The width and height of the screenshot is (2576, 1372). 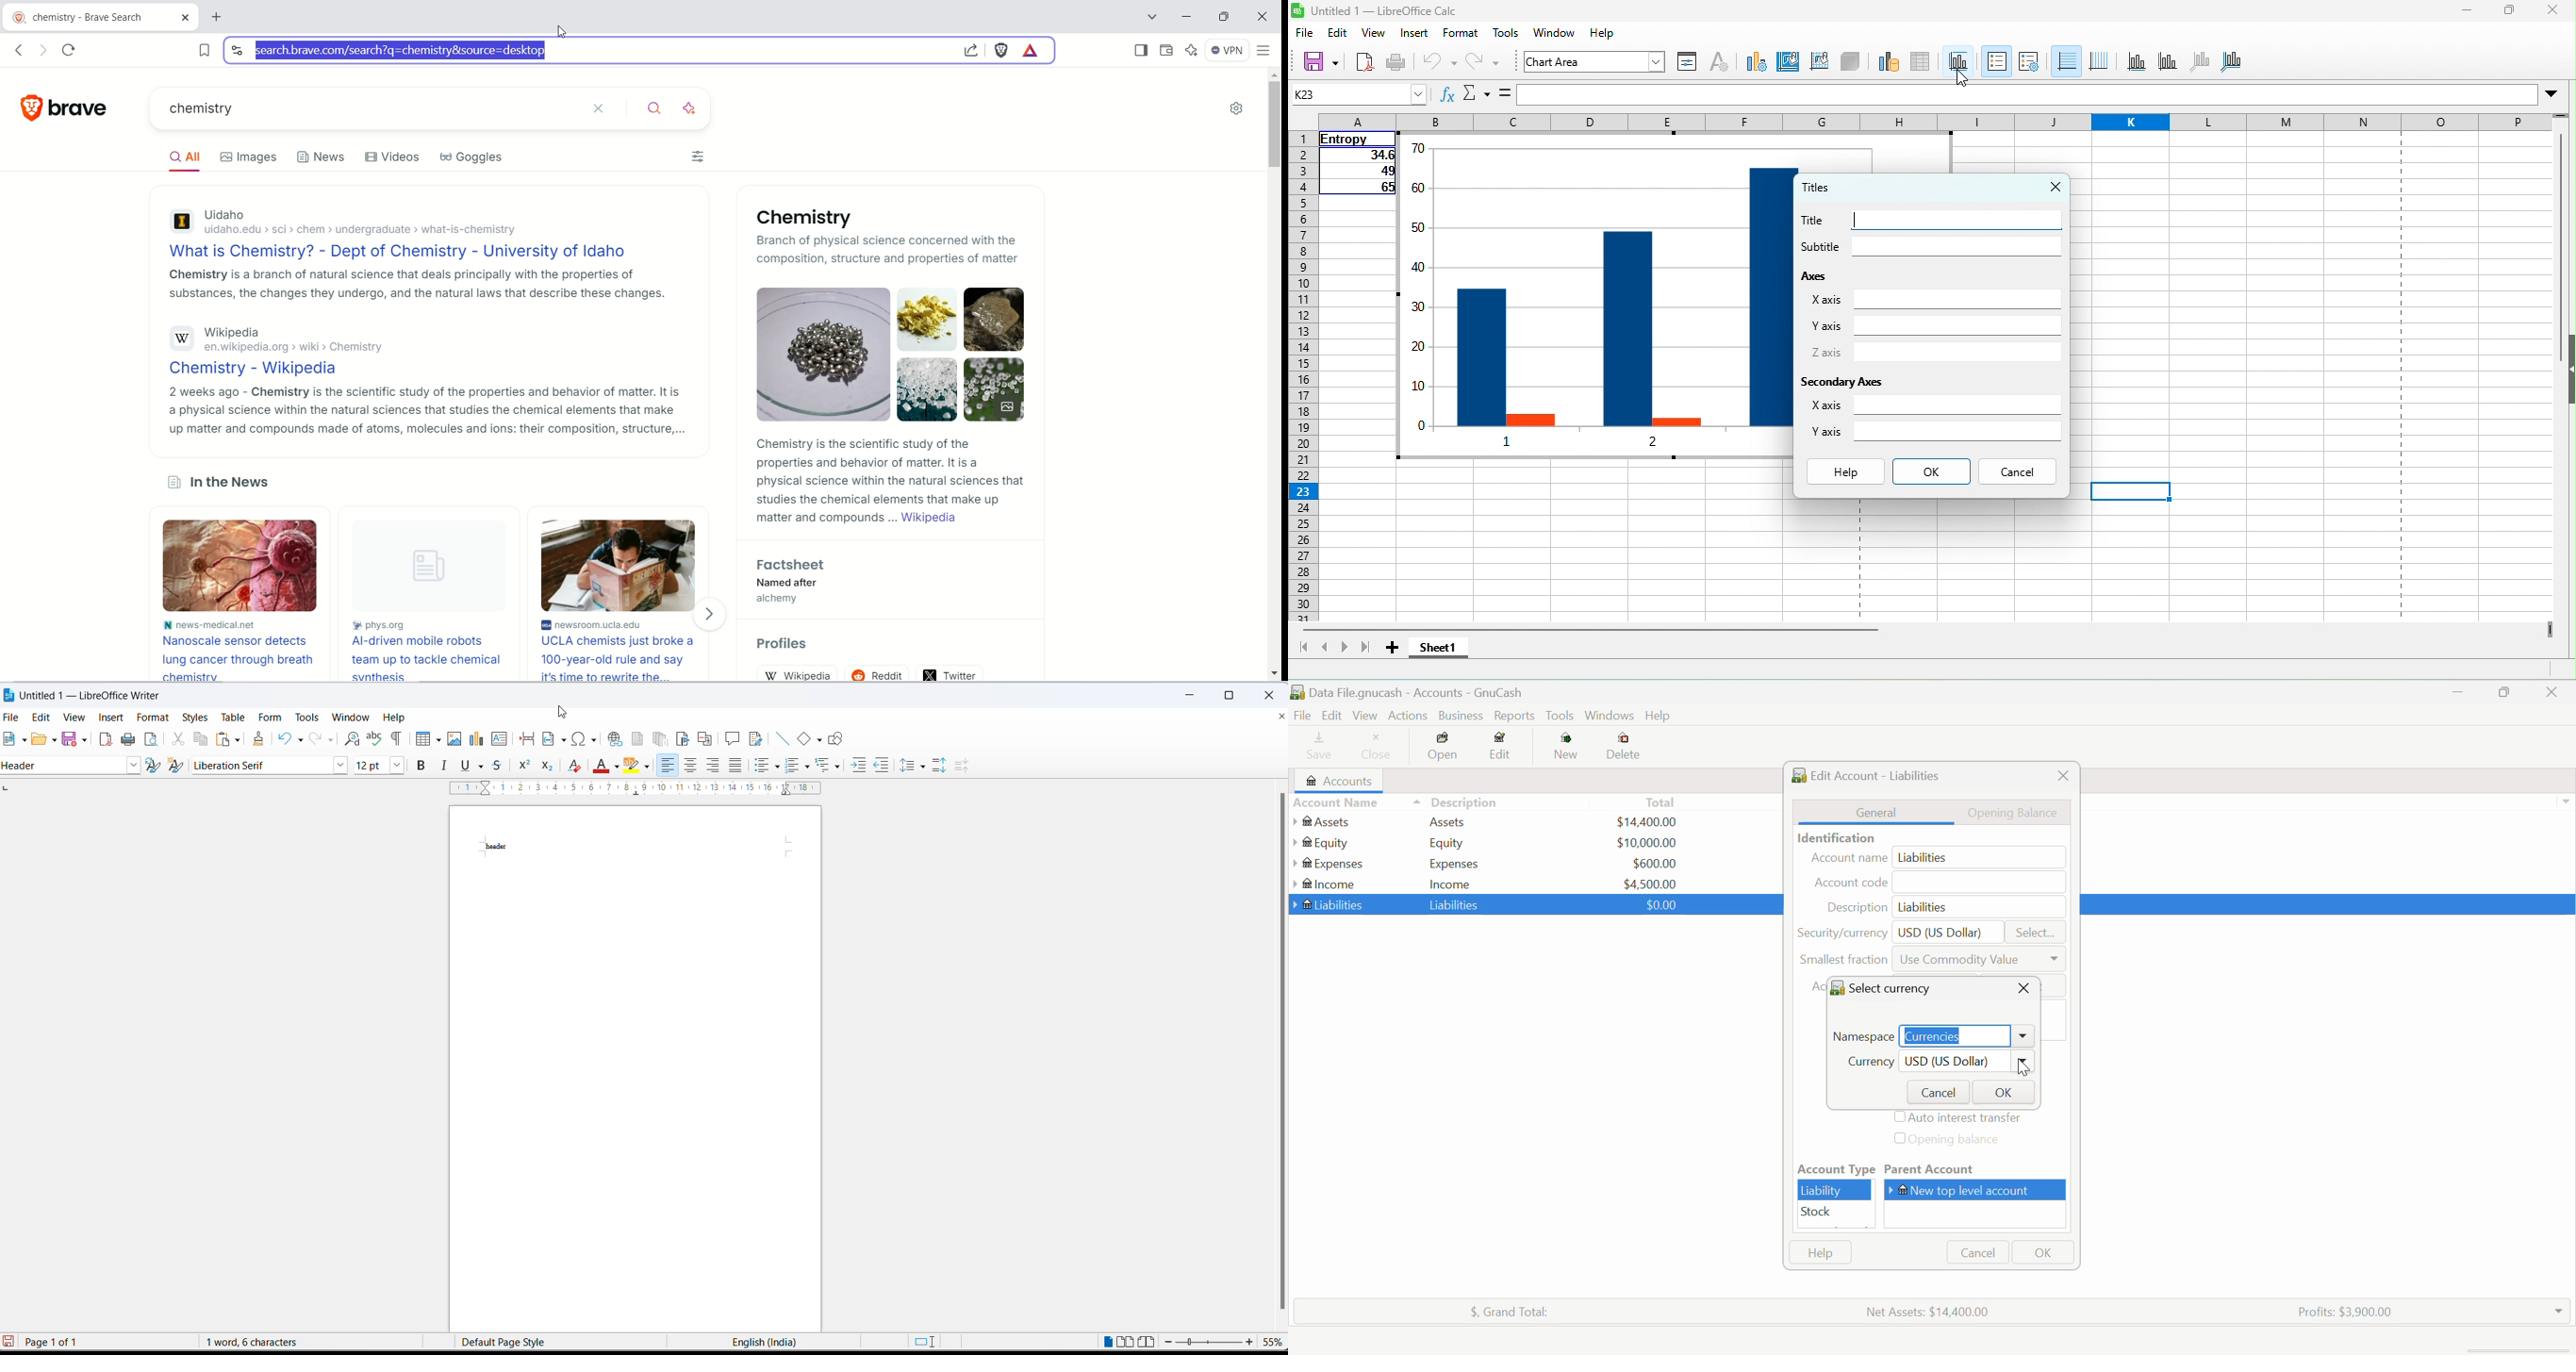 What do you see at coordinates (1914, 322) in the screenshot?
I see `` at bounding box center [1914, 322].